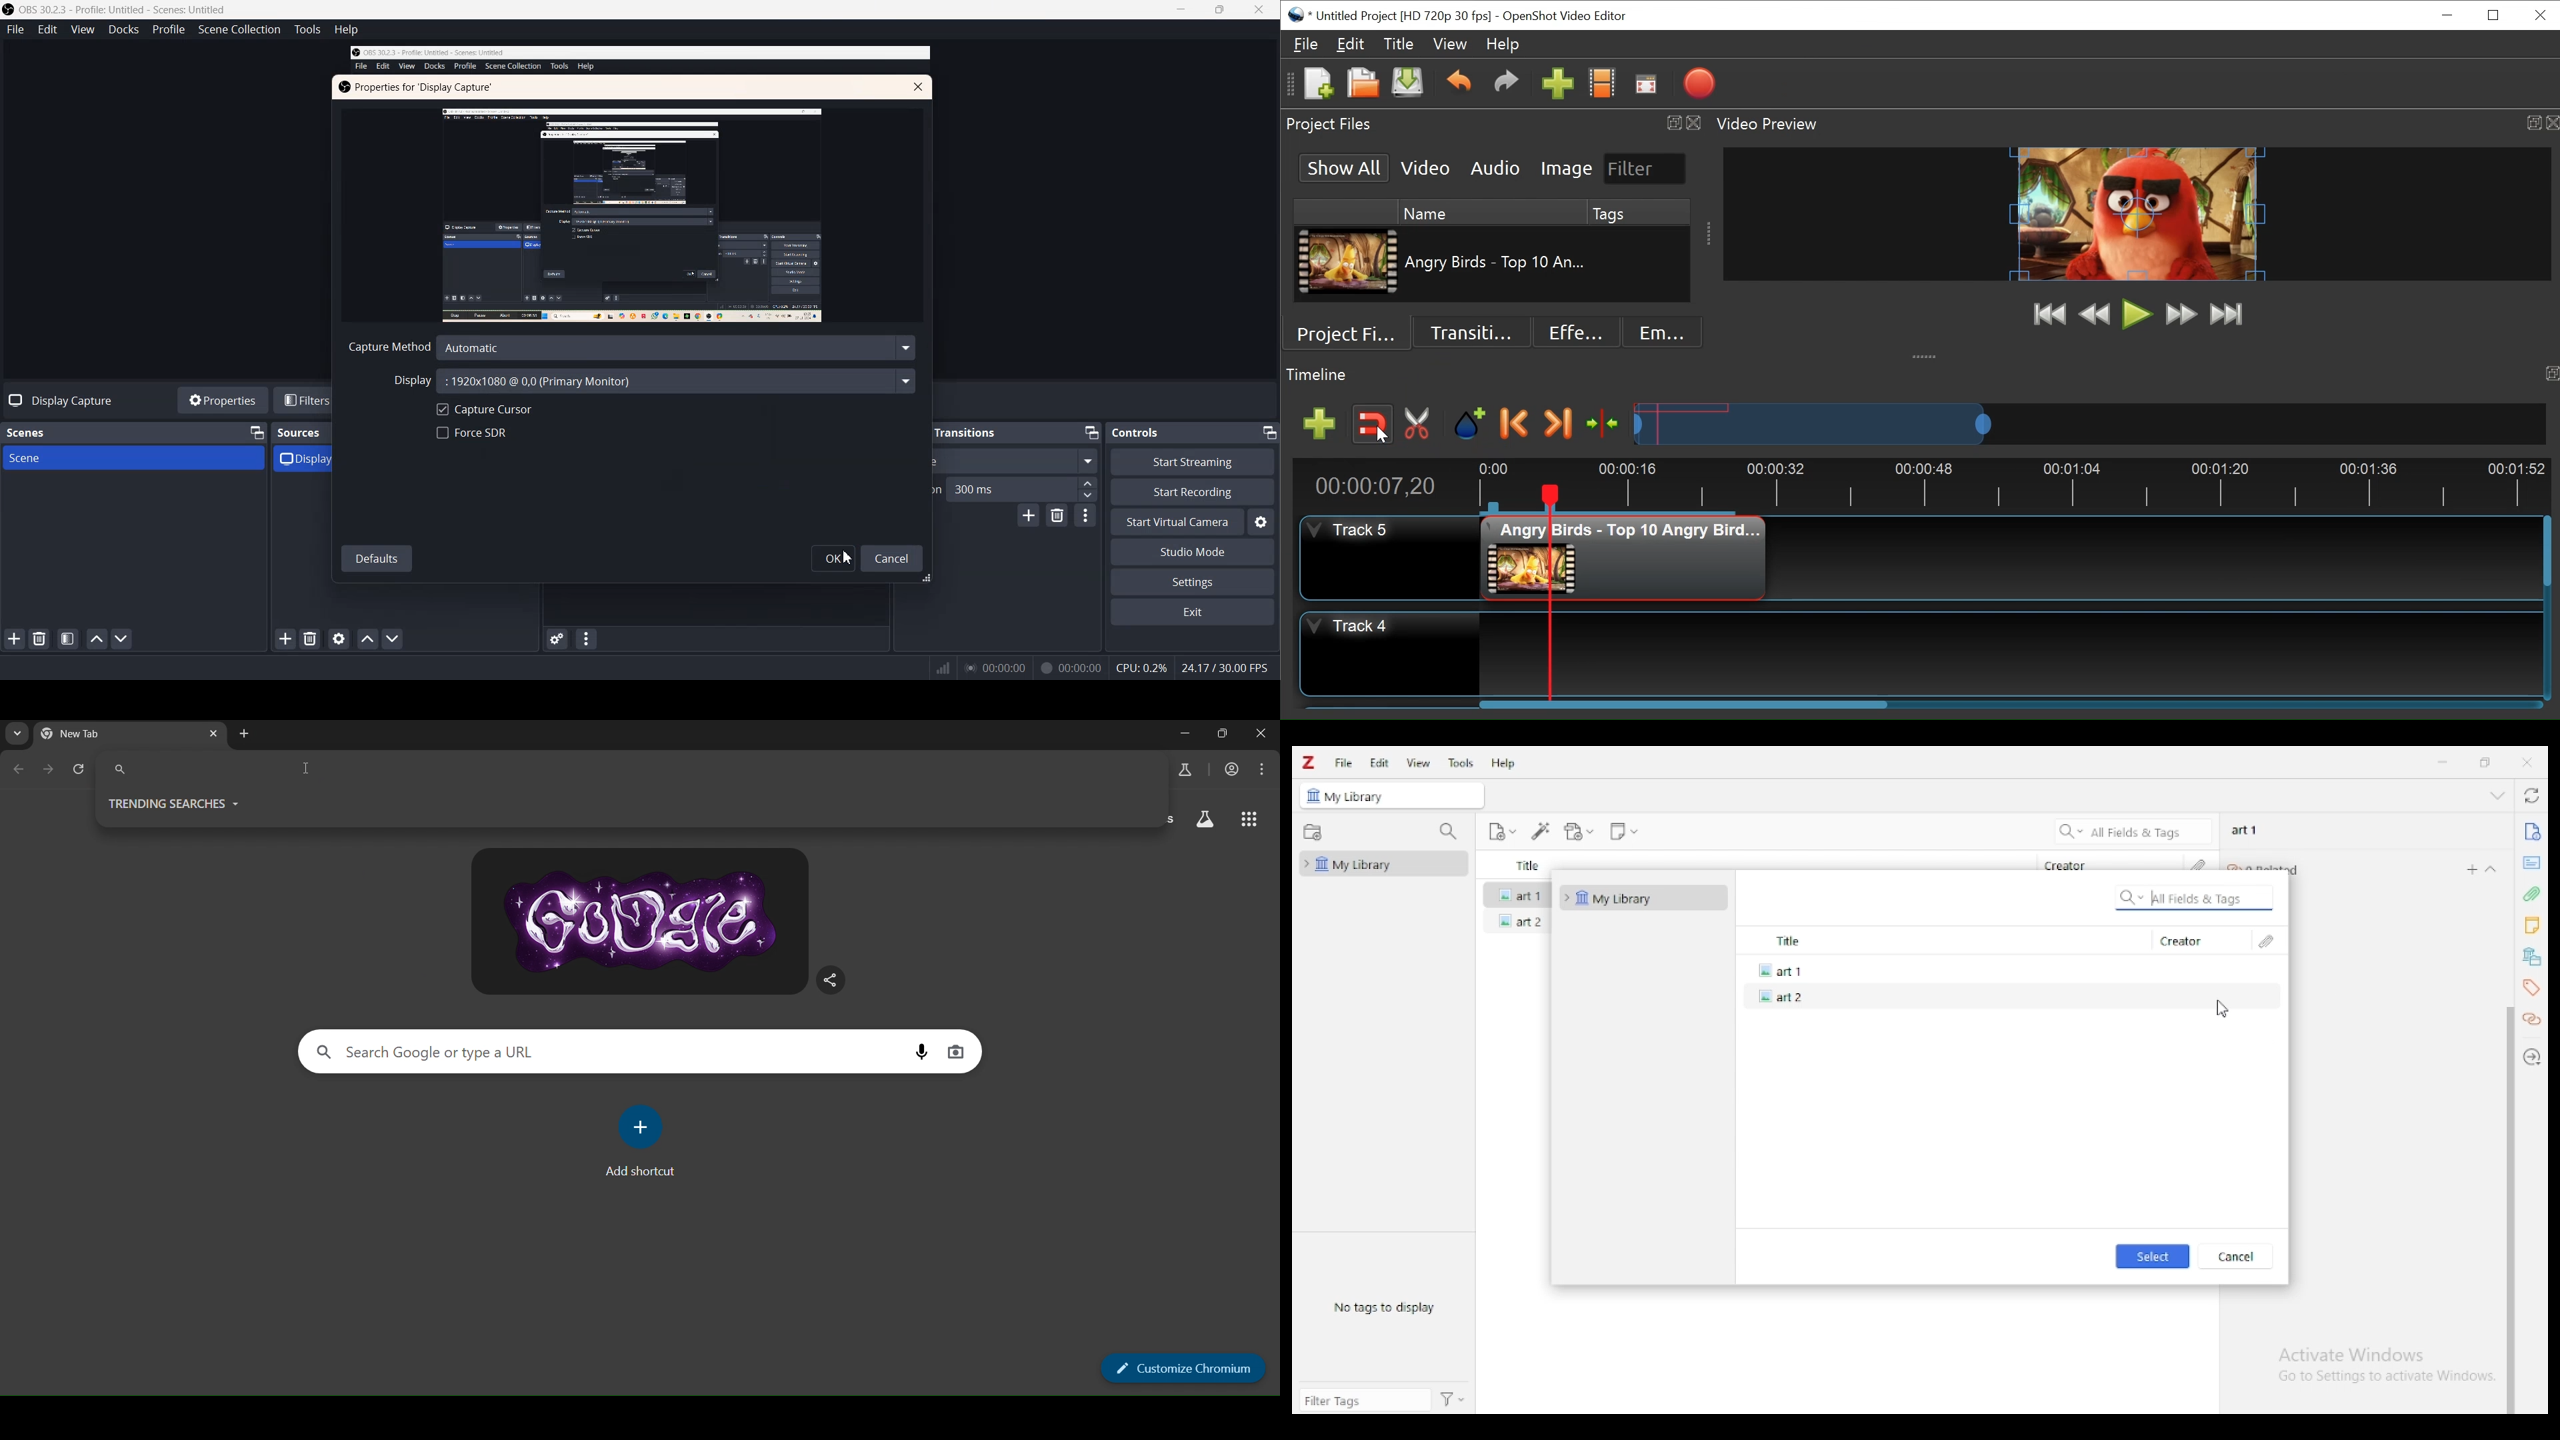 This screenshot has width=2576, height=1456. Describe the element at coordinates (1462, 763) in the screenshot. I see `tools` at that location.